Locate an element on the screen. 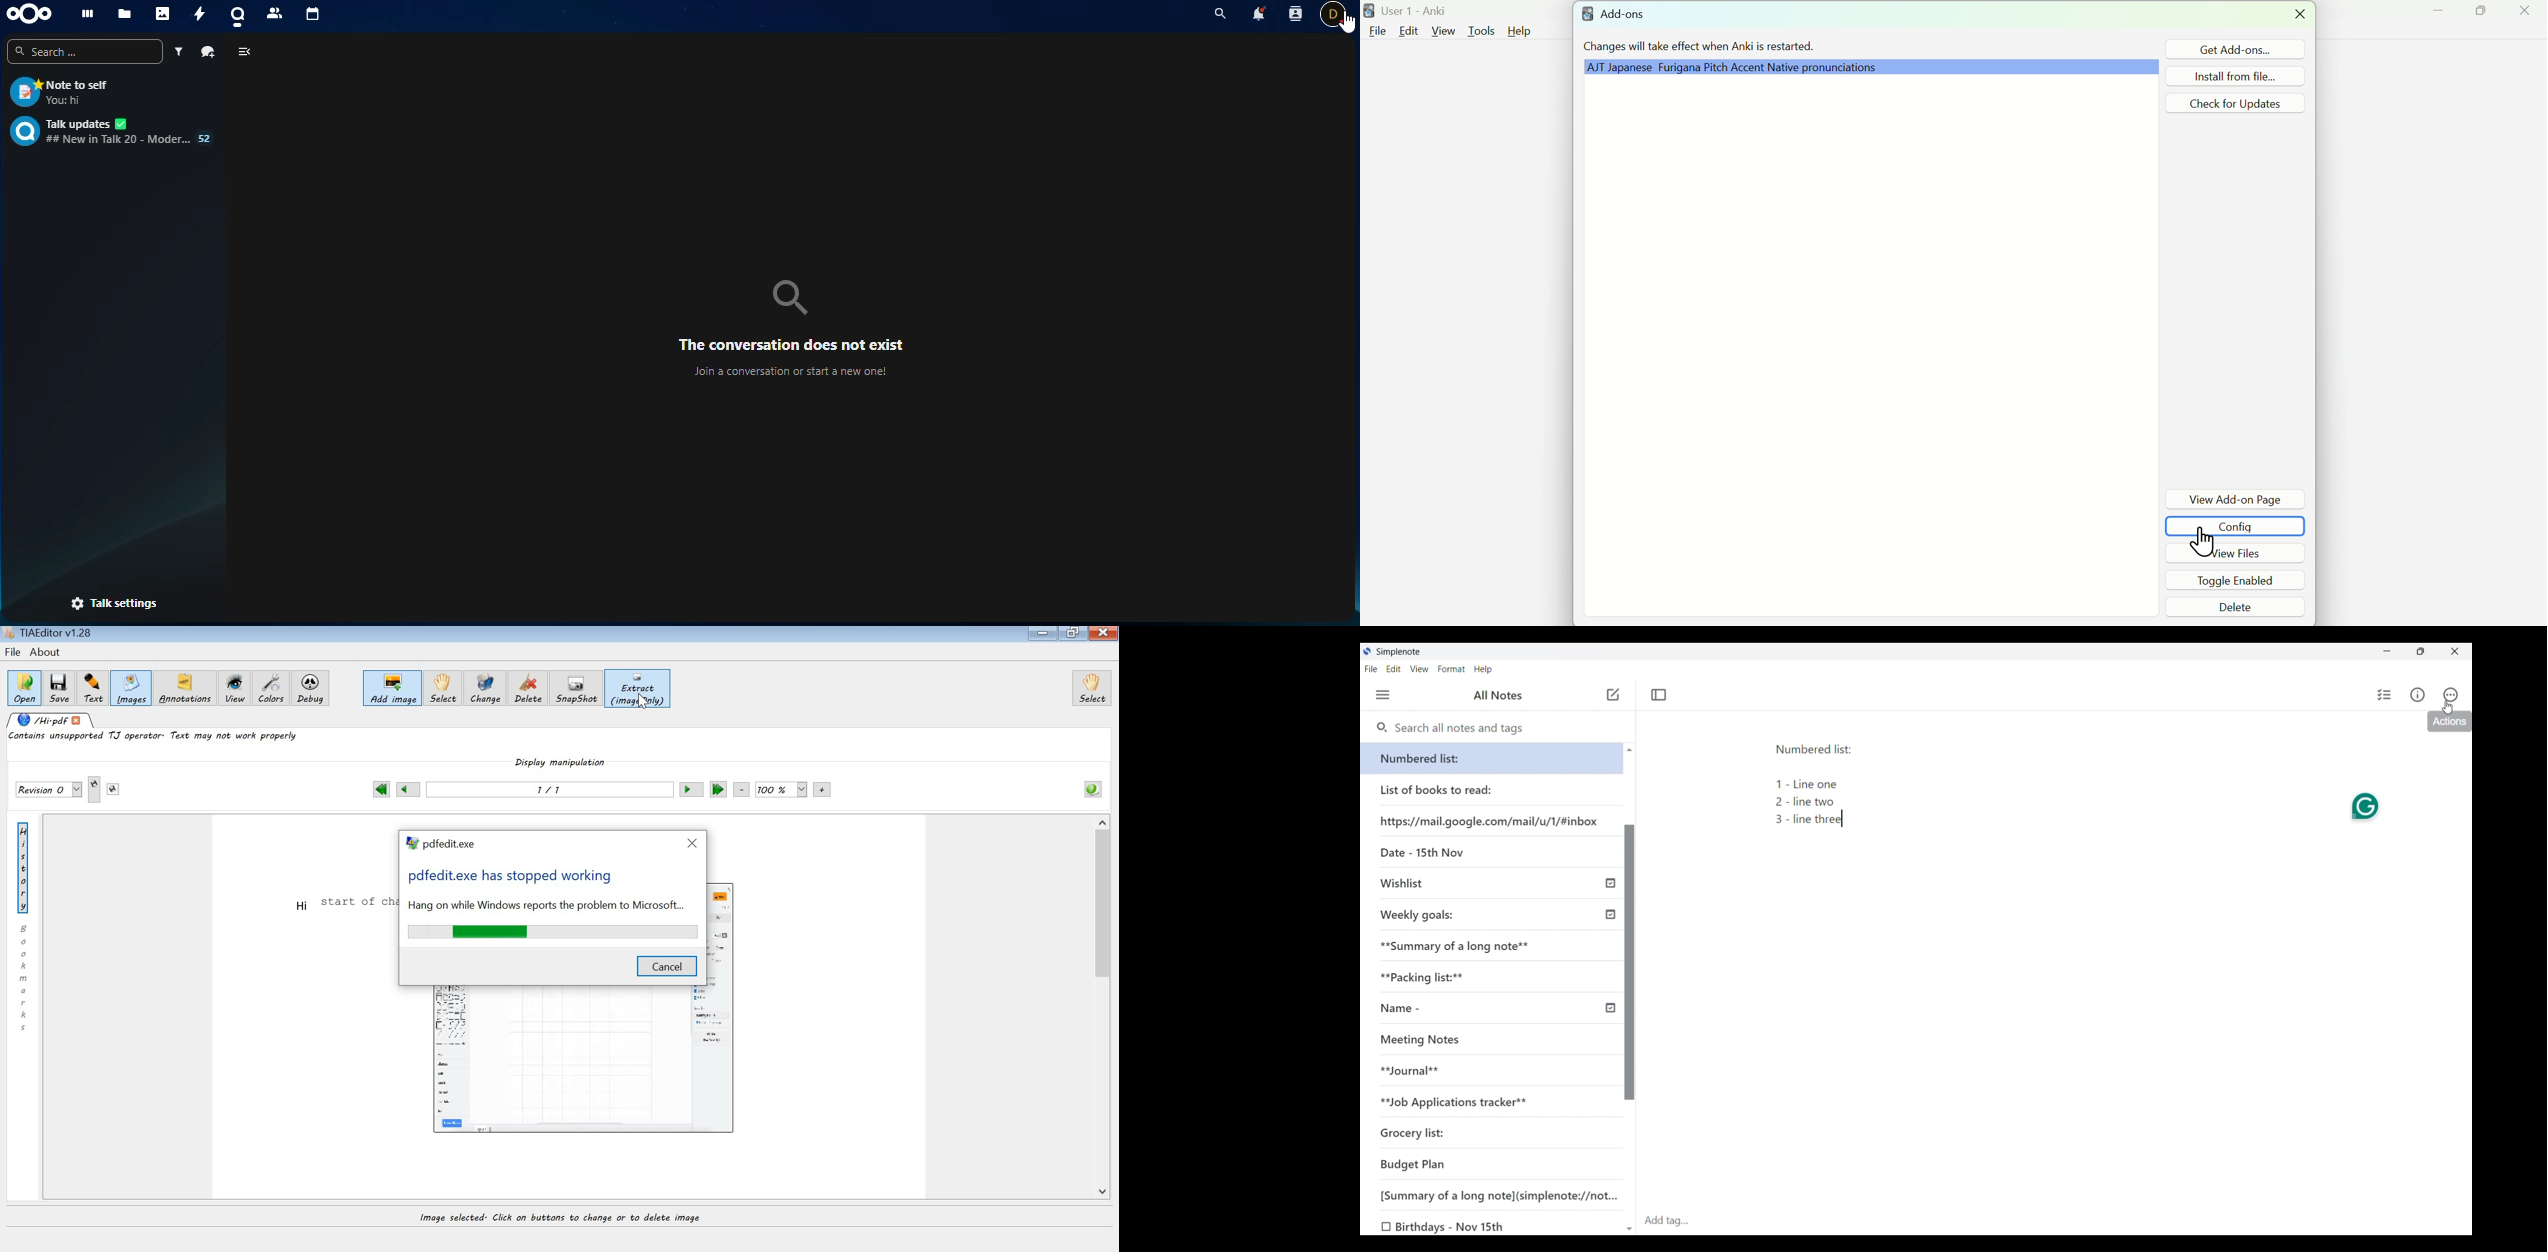 Image resolution: width=2548 pixels, height=1260 pixels. View is located at coordinates (1441, 30).